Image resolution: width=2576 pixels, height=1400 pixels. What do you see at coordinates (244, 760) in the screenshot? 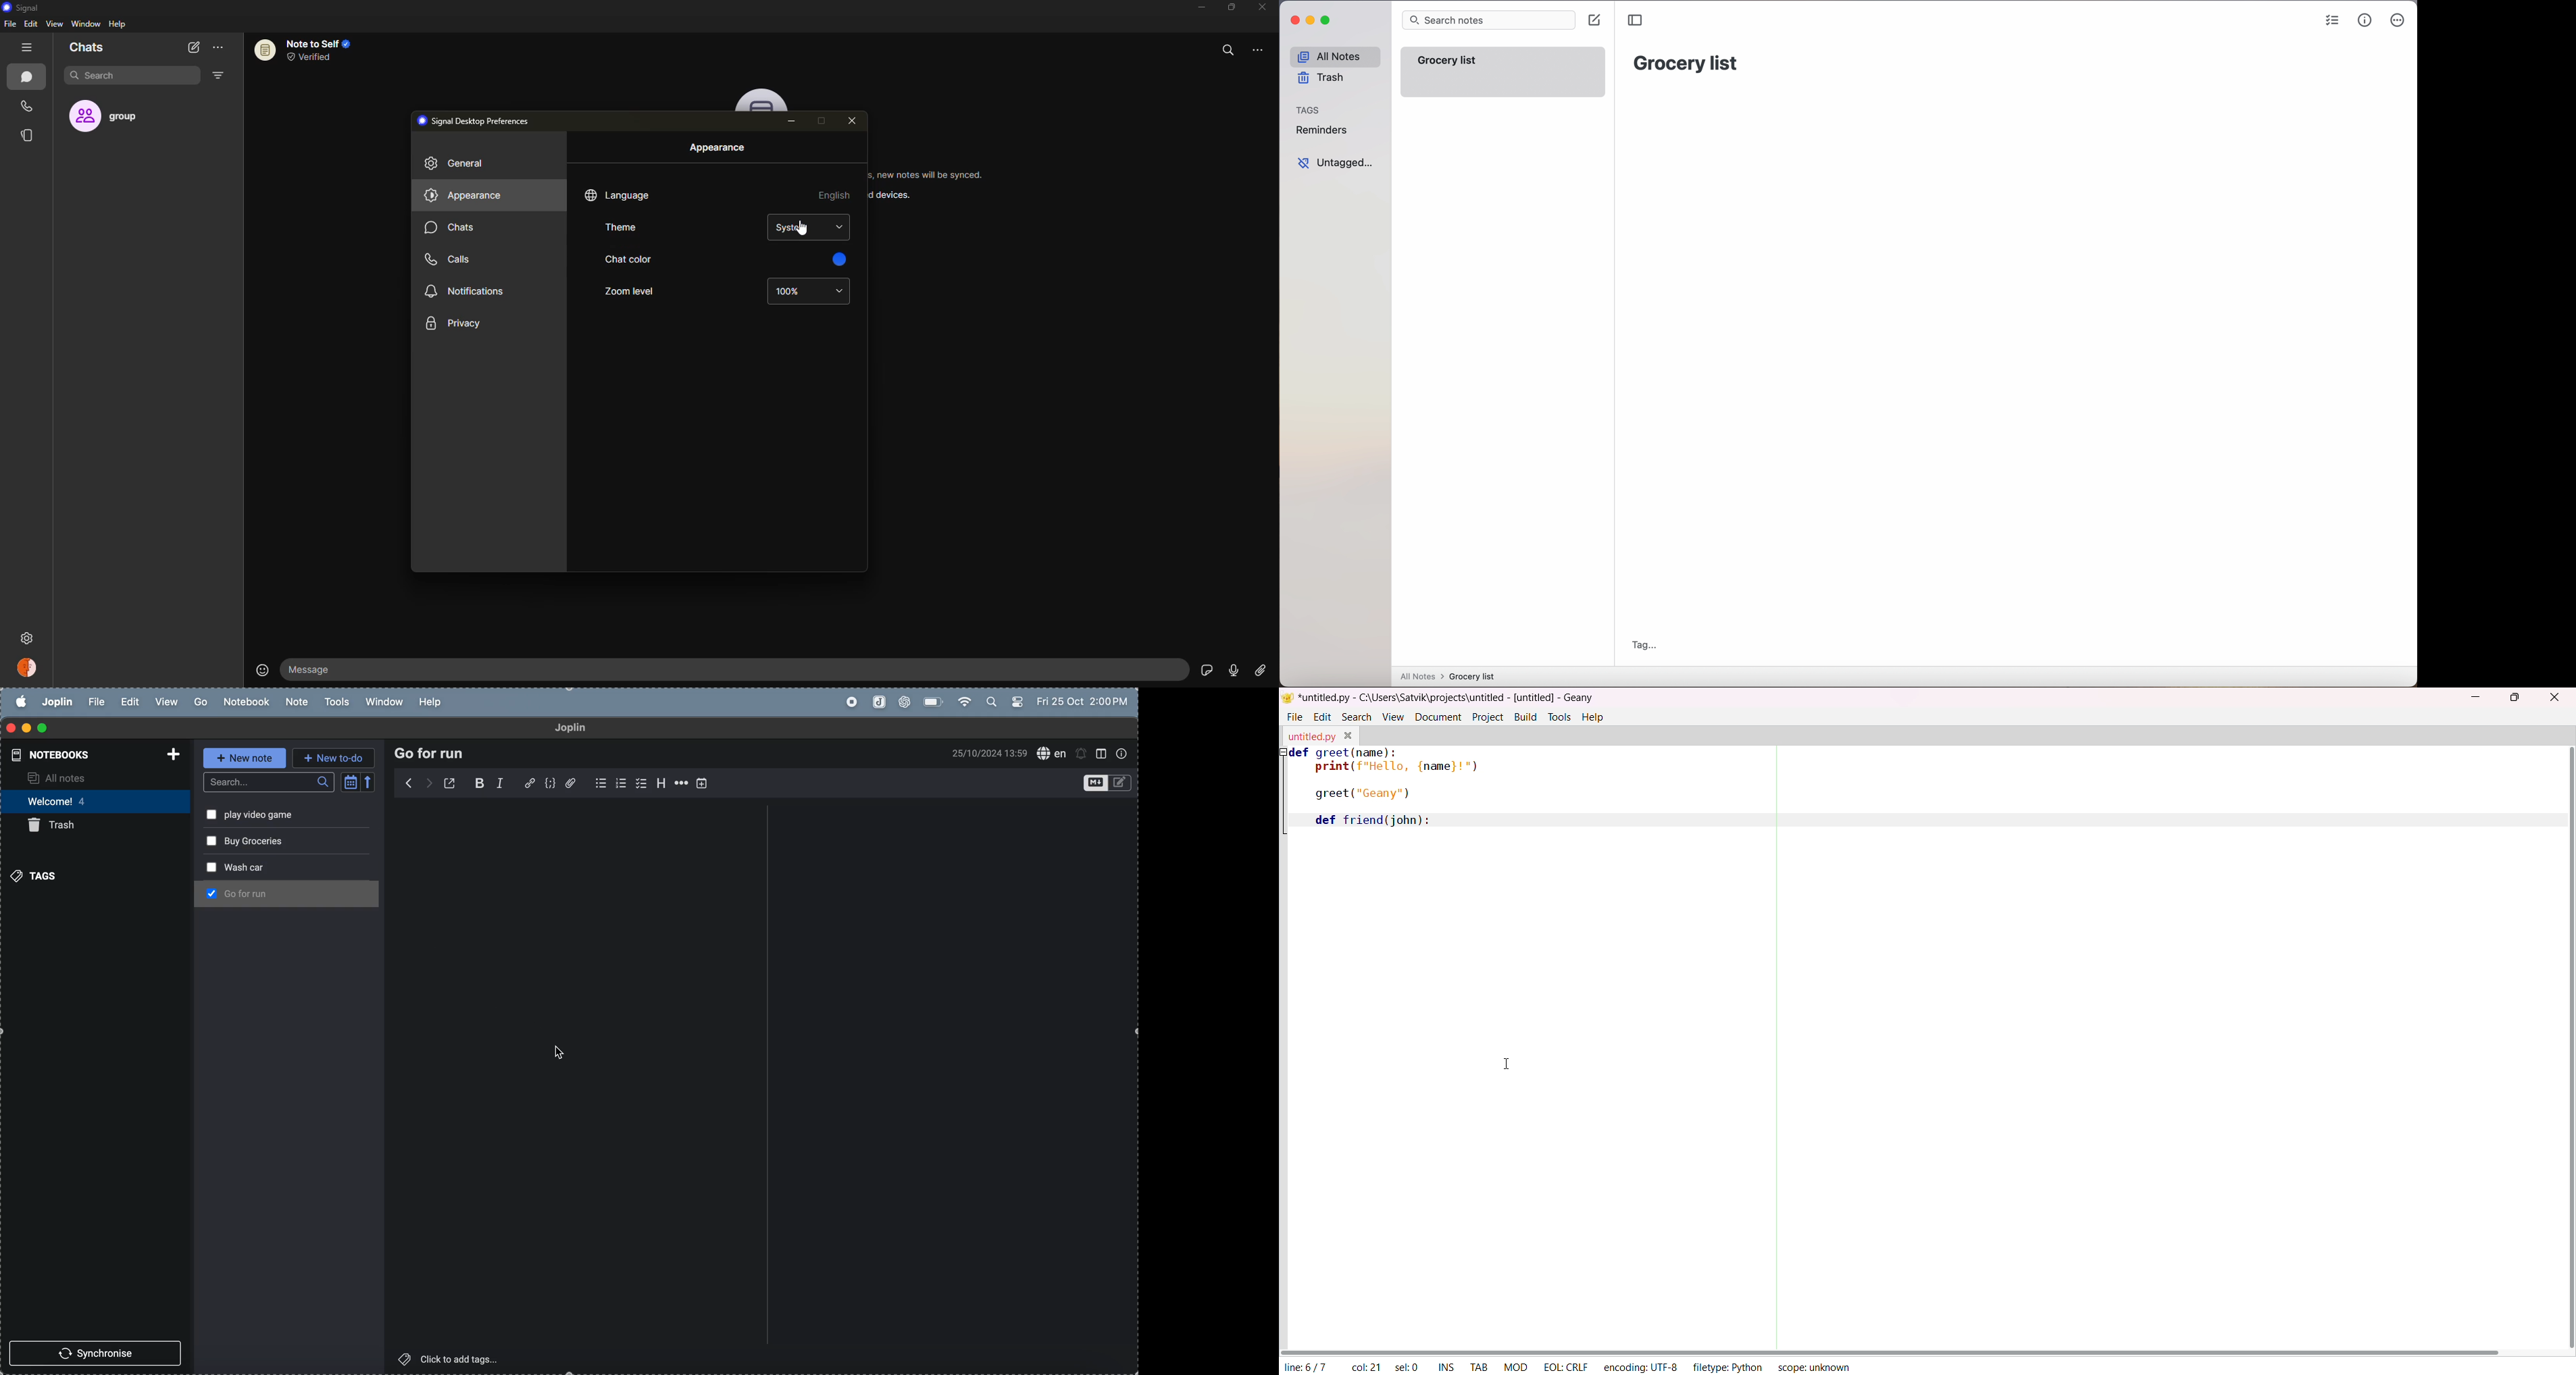
I see `new note` at bounding box center [244, 760].